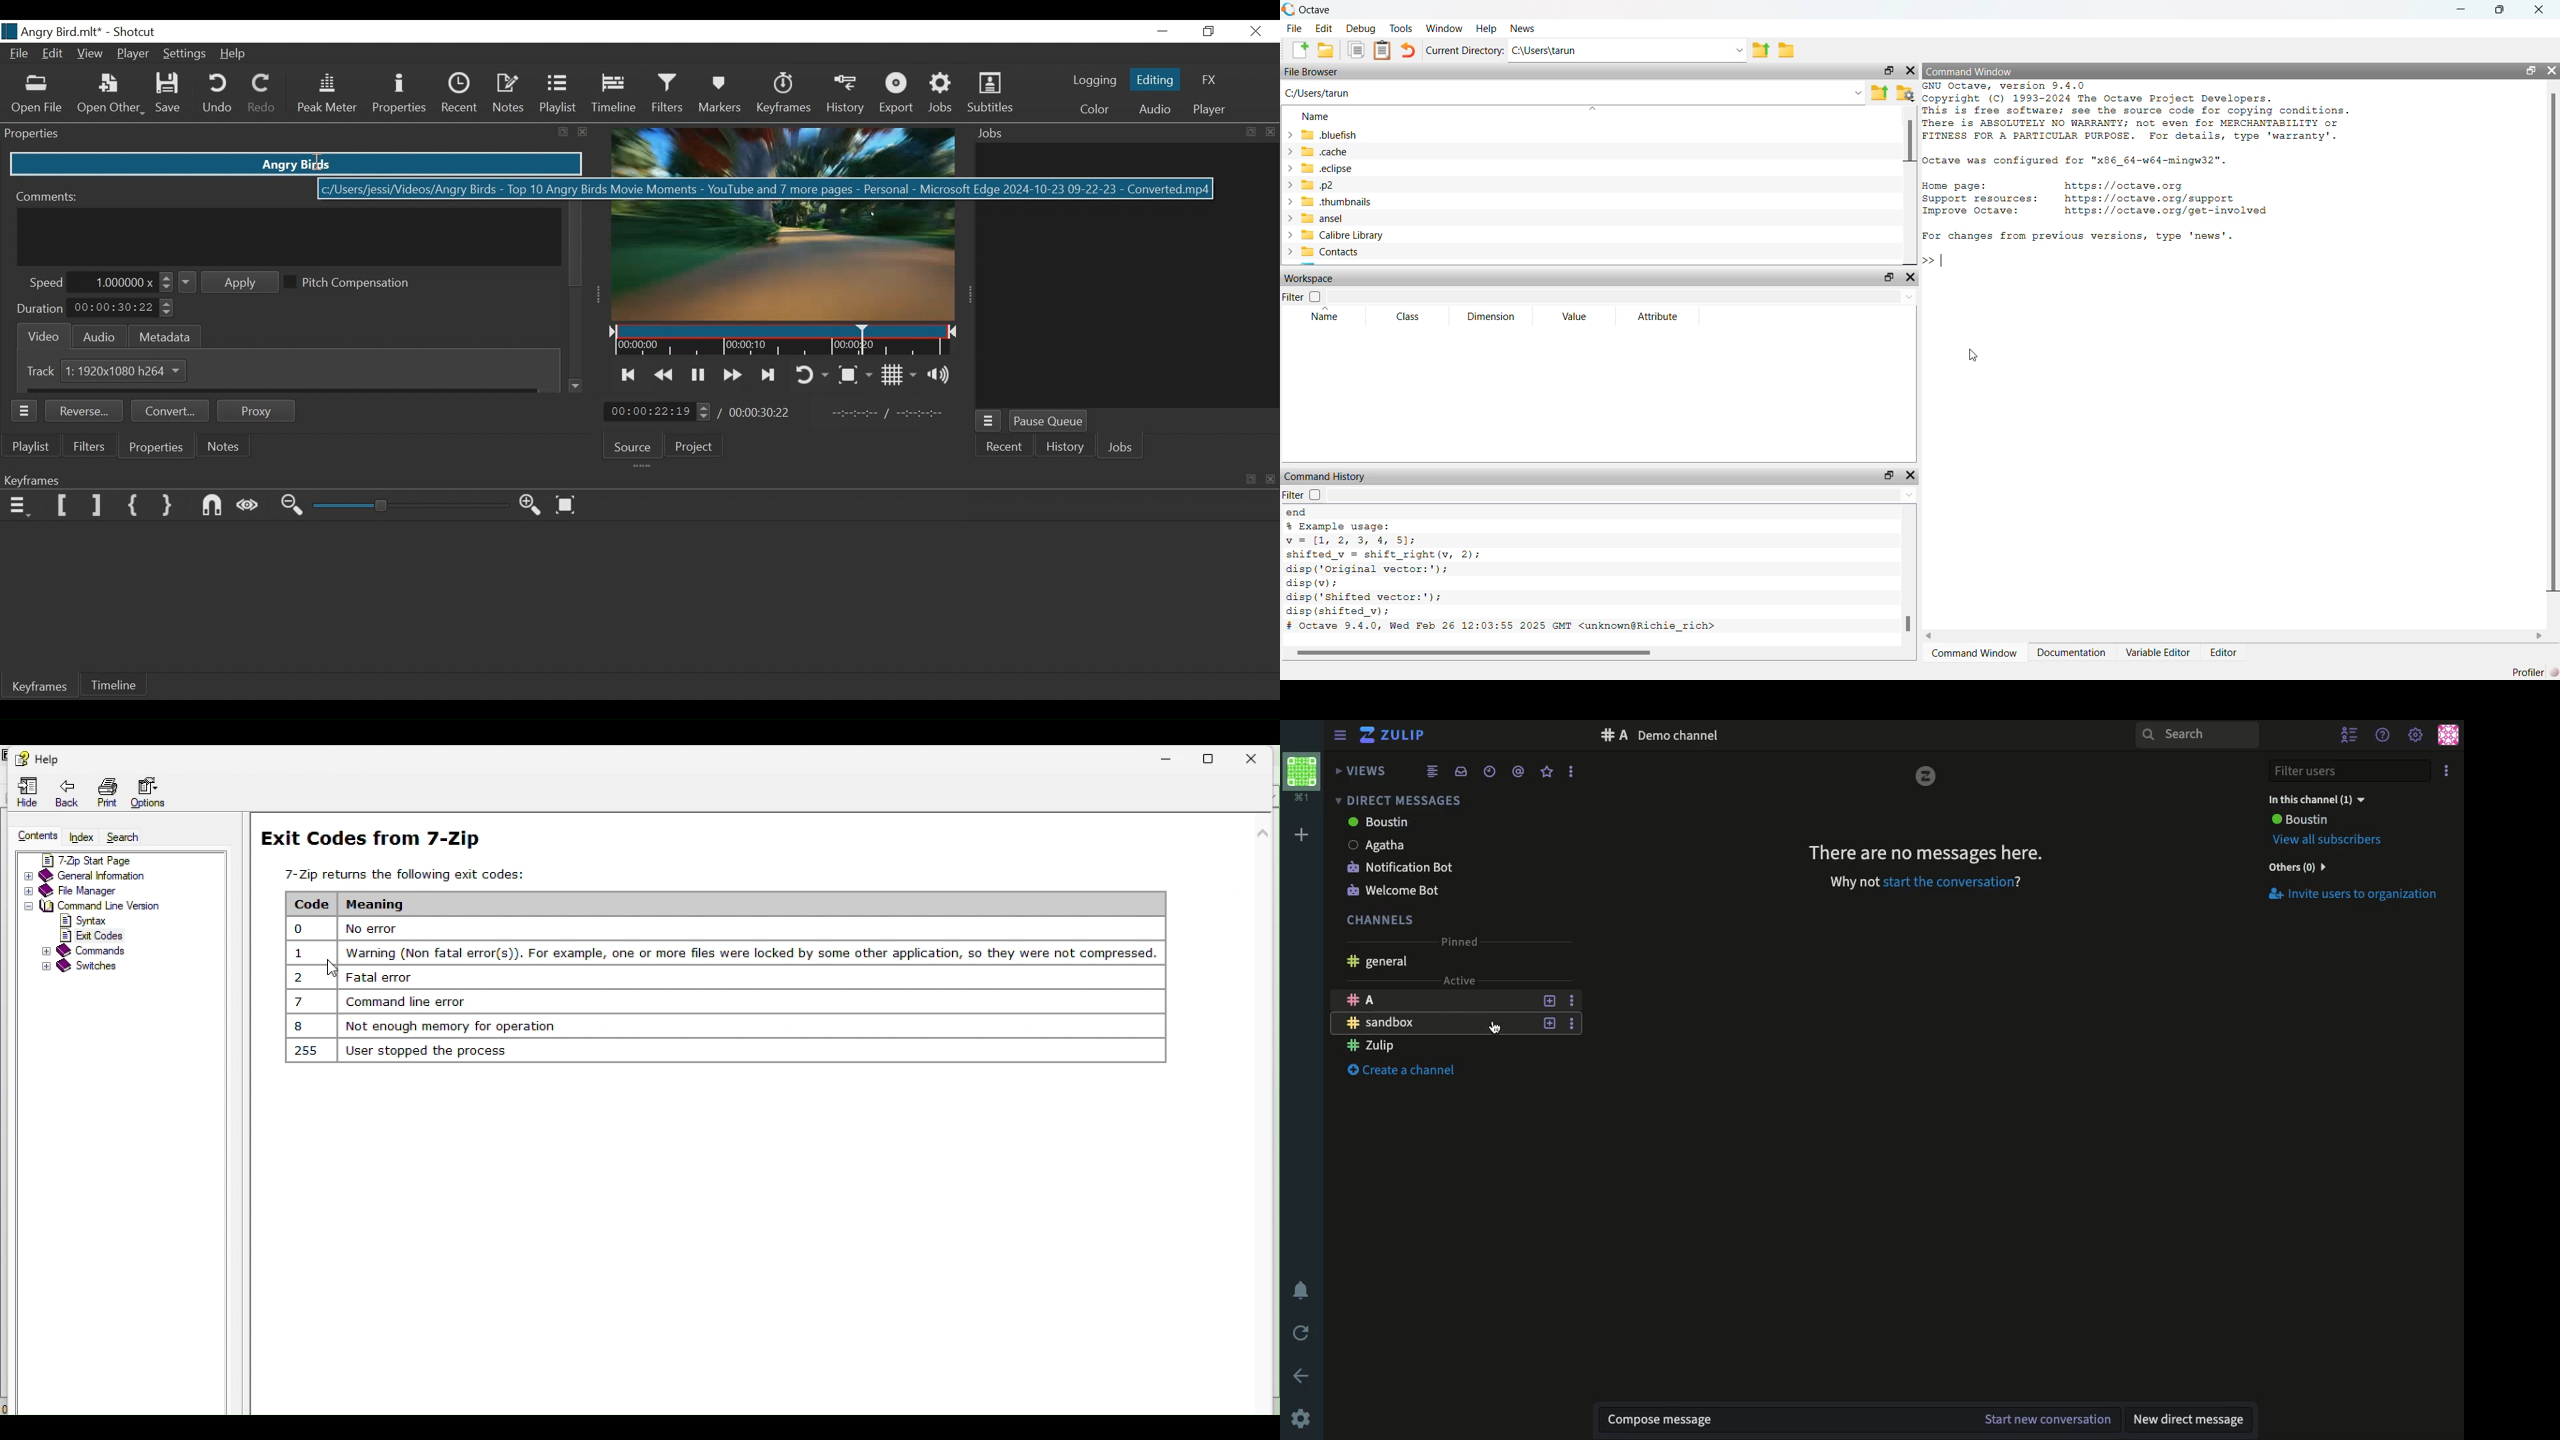  I want to click on Minimize, so click(1162, 31).